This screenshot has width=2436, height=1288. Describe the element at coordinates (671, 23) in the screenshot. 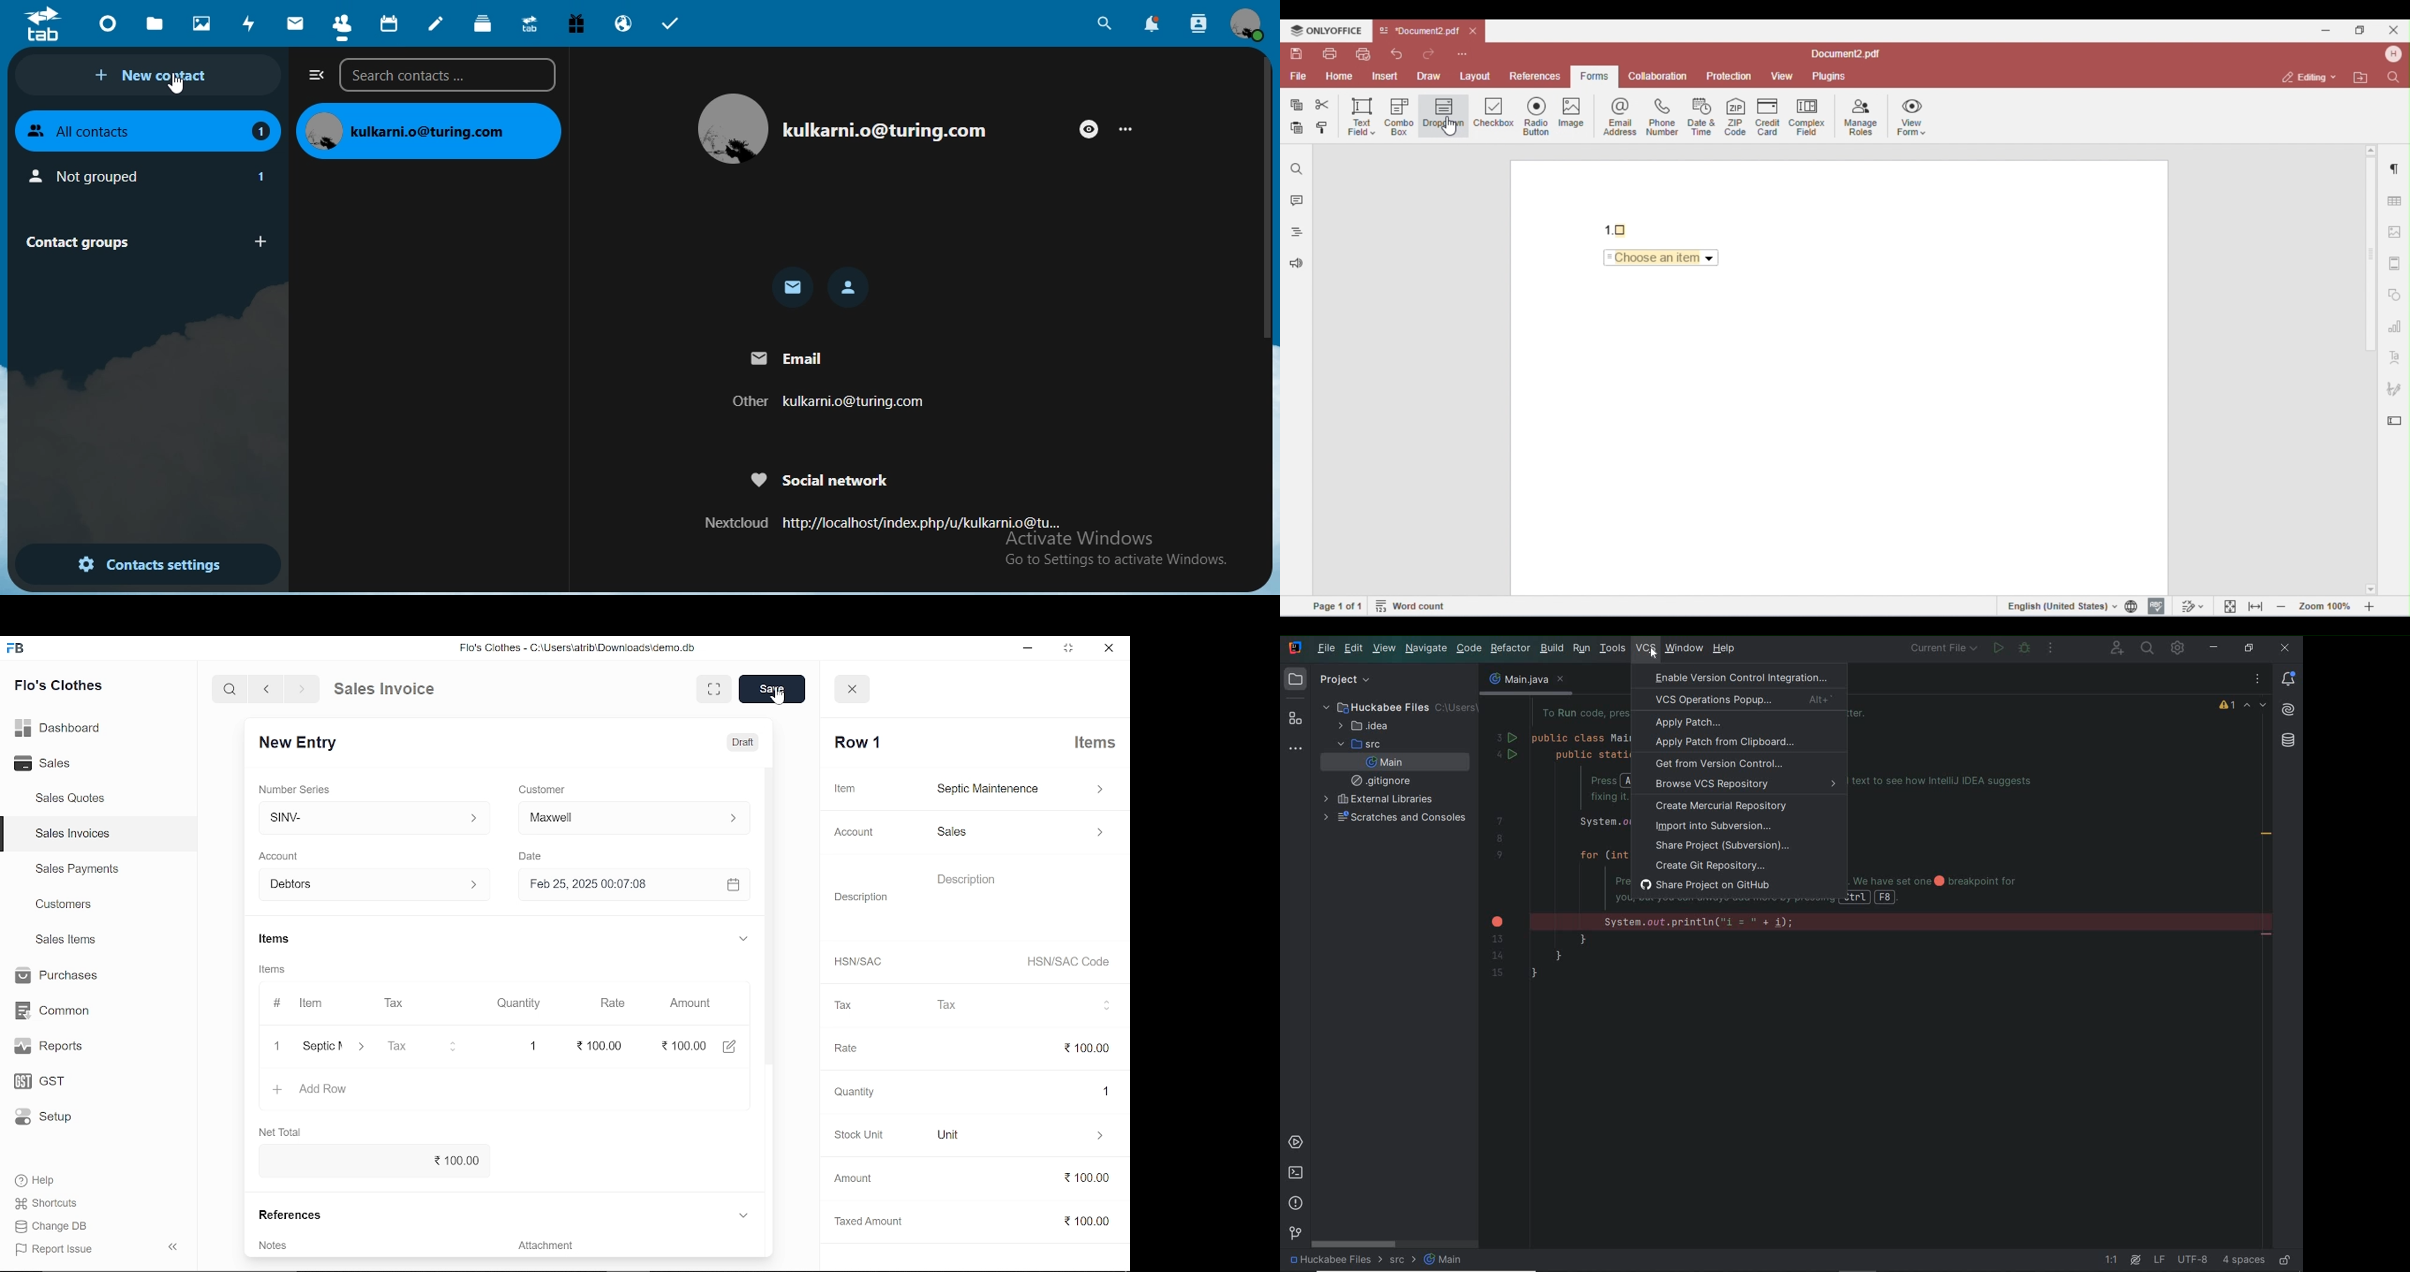

I see `tasks` at that location.